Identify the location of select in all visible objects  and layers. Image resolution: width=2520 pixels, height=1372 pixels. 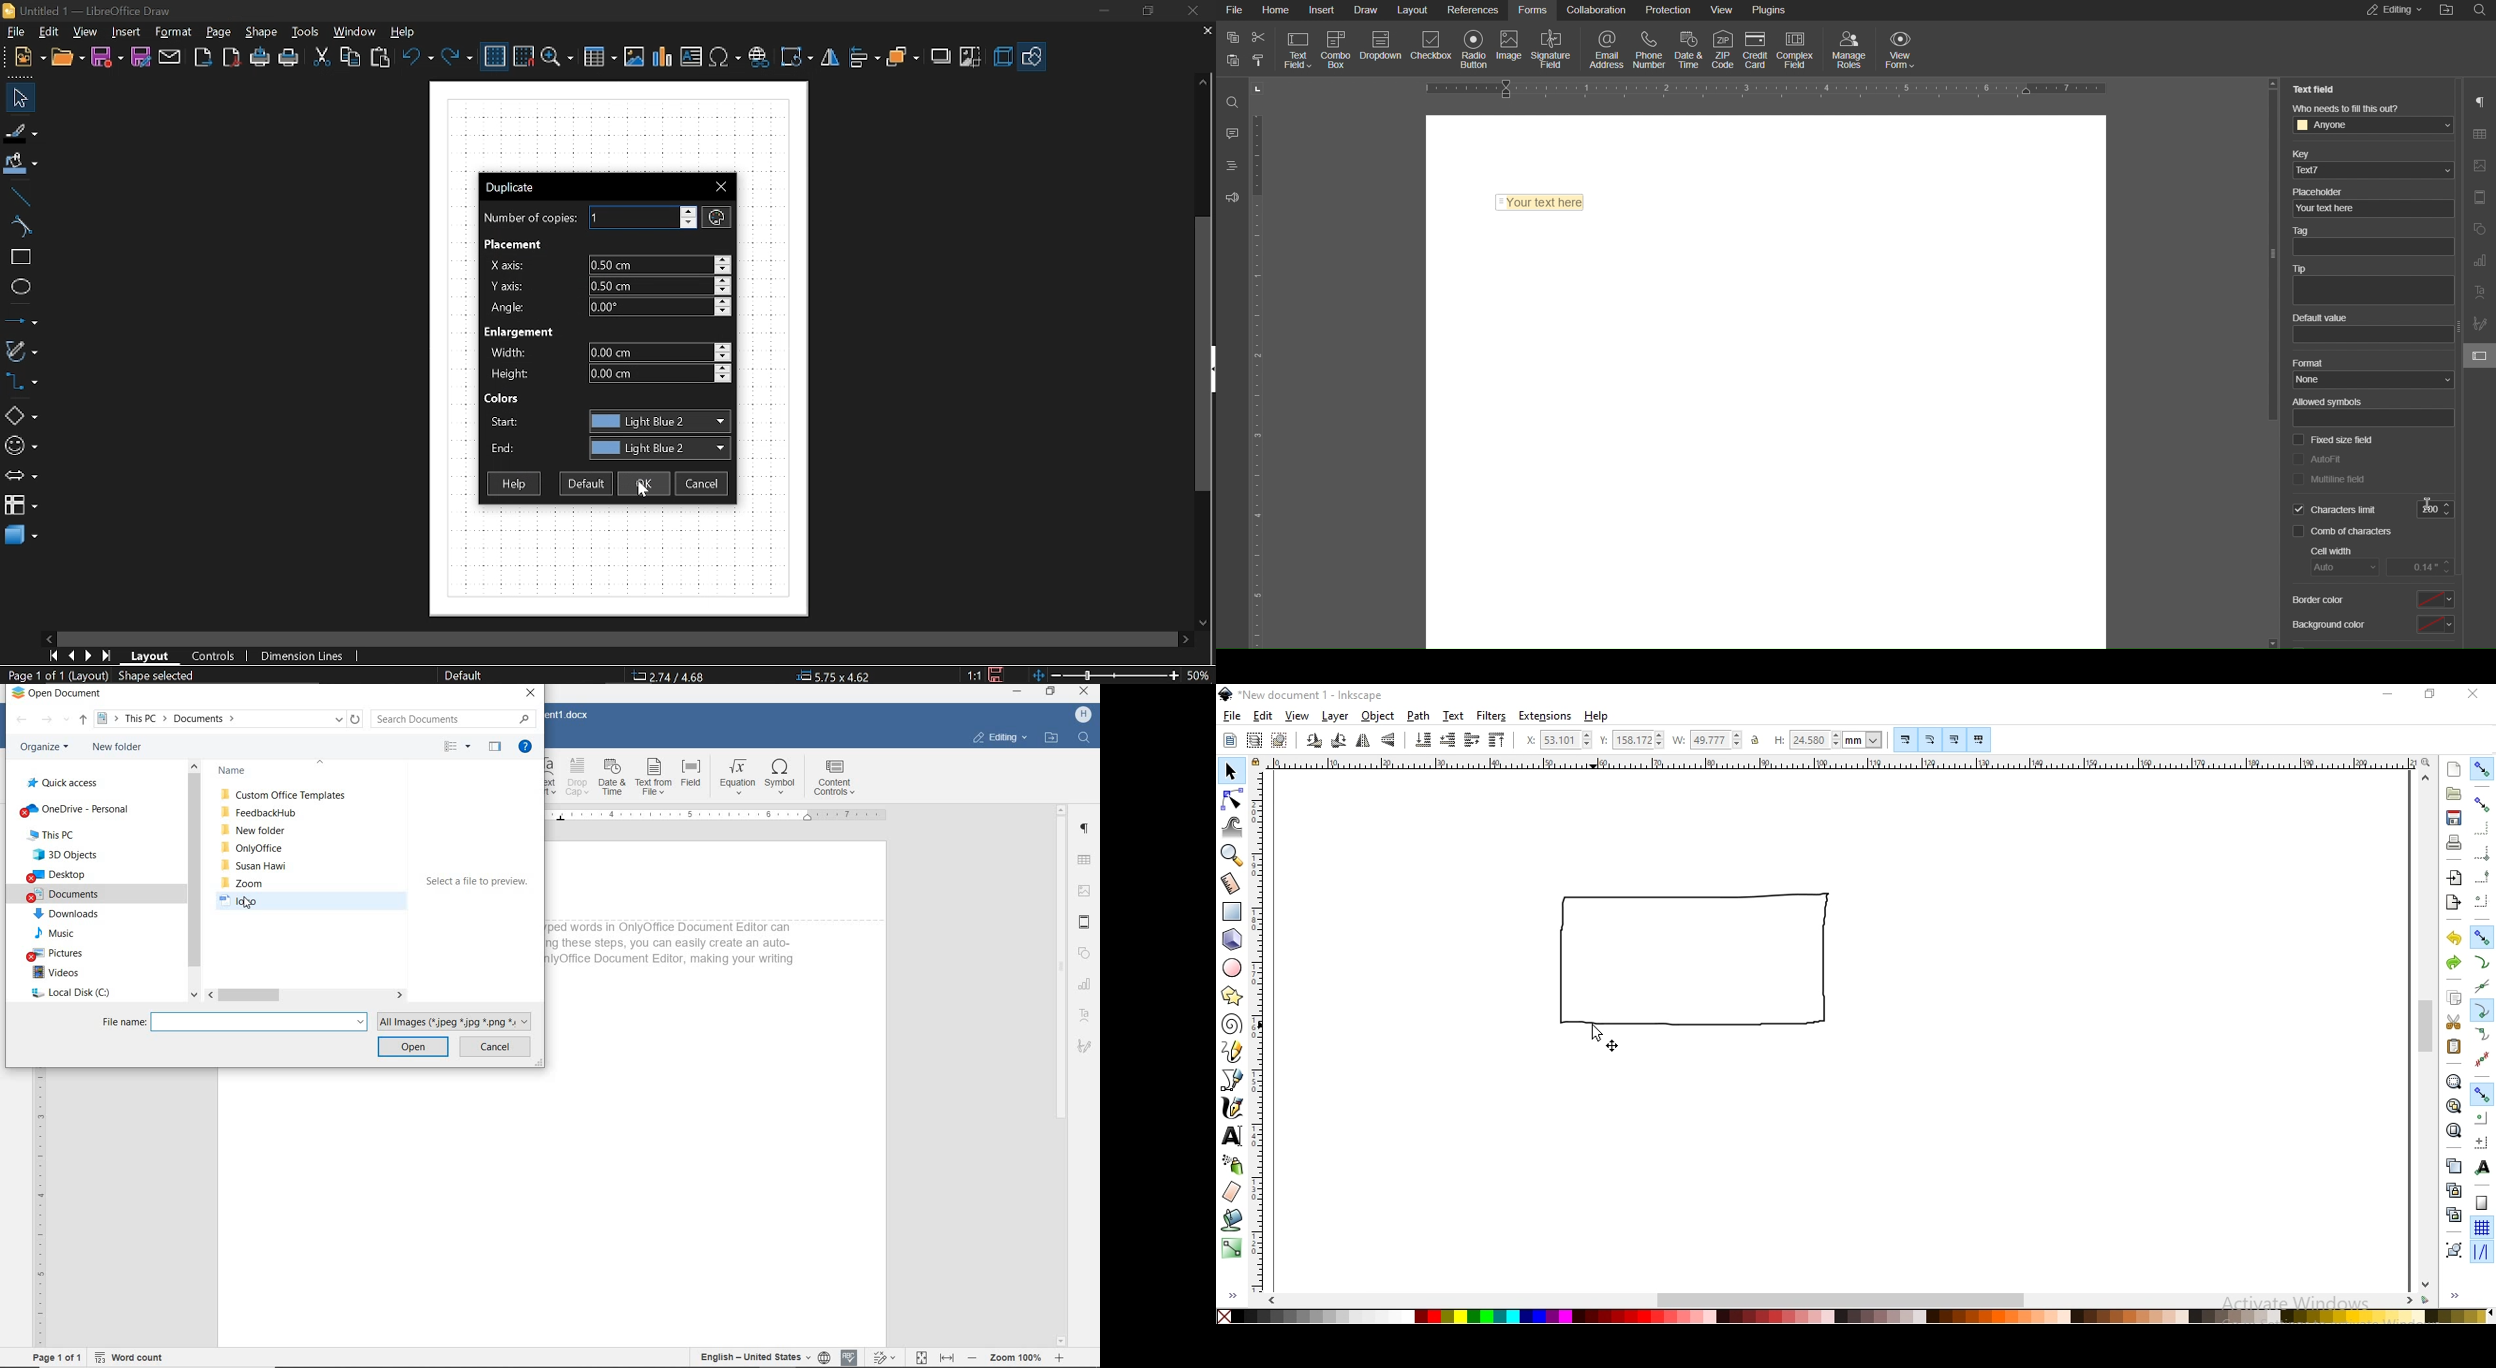
(1254, 742).